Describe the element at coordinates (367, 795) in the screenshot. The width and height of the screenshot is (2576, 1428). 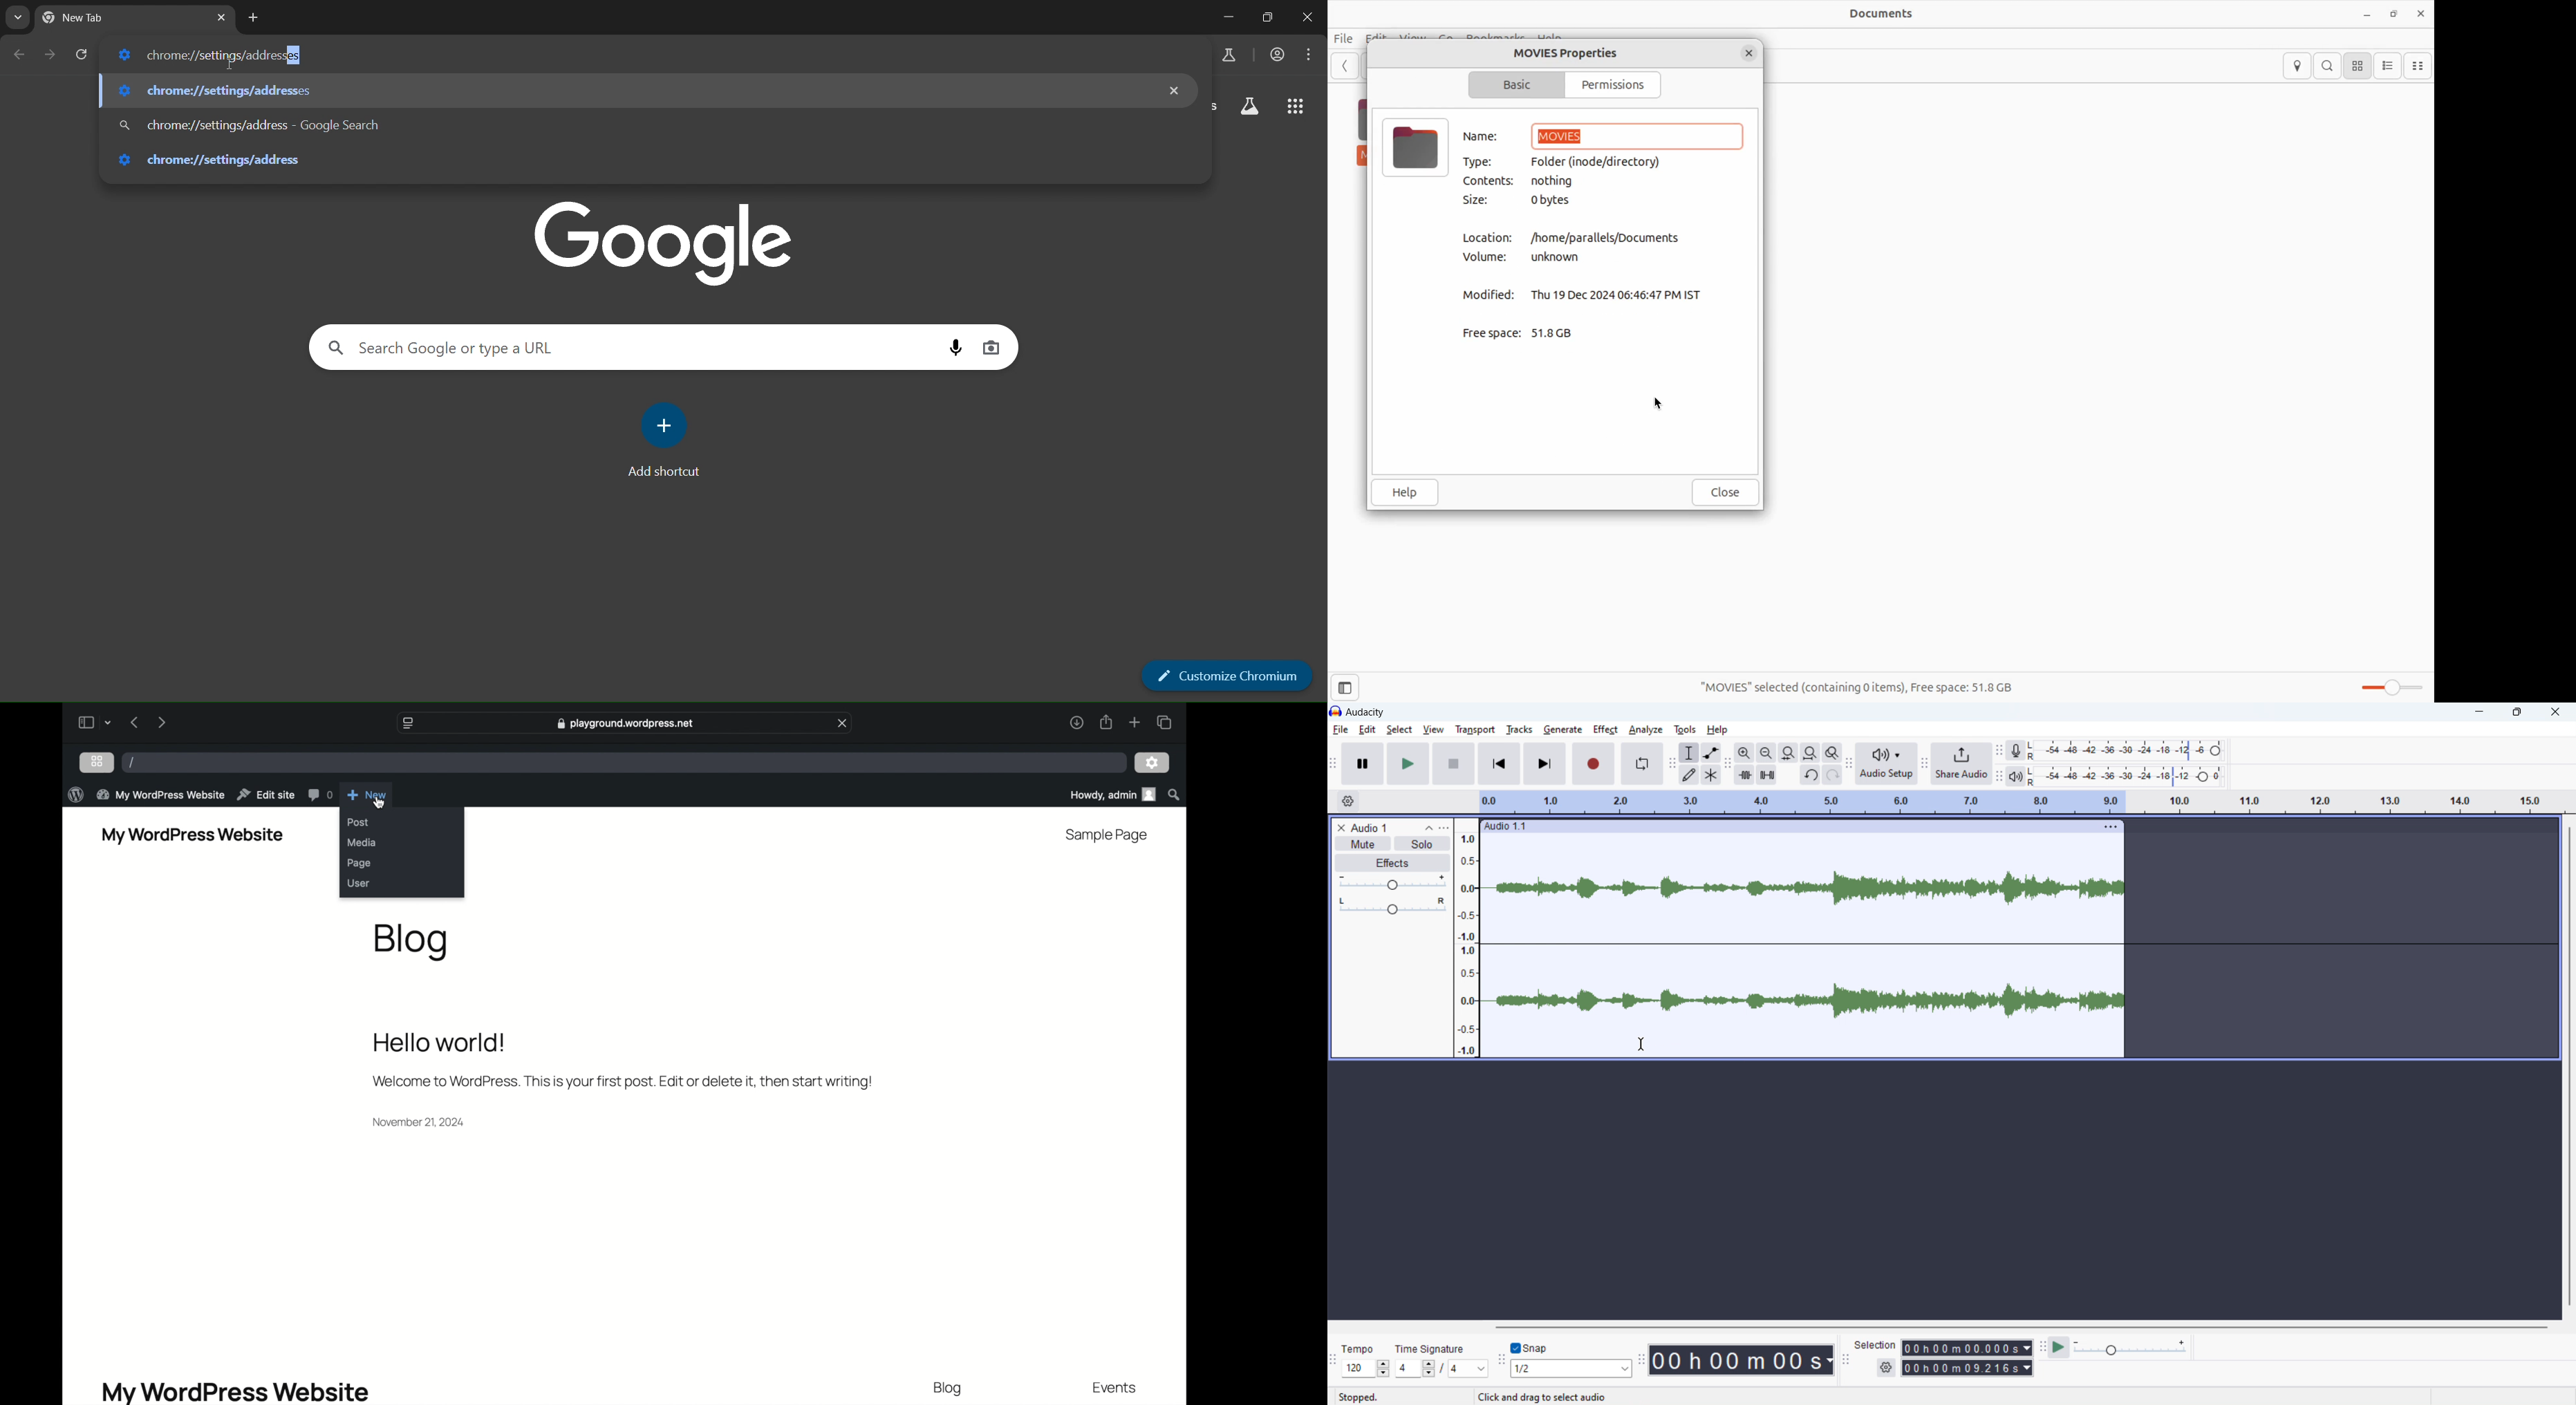
I see `new` at that location.